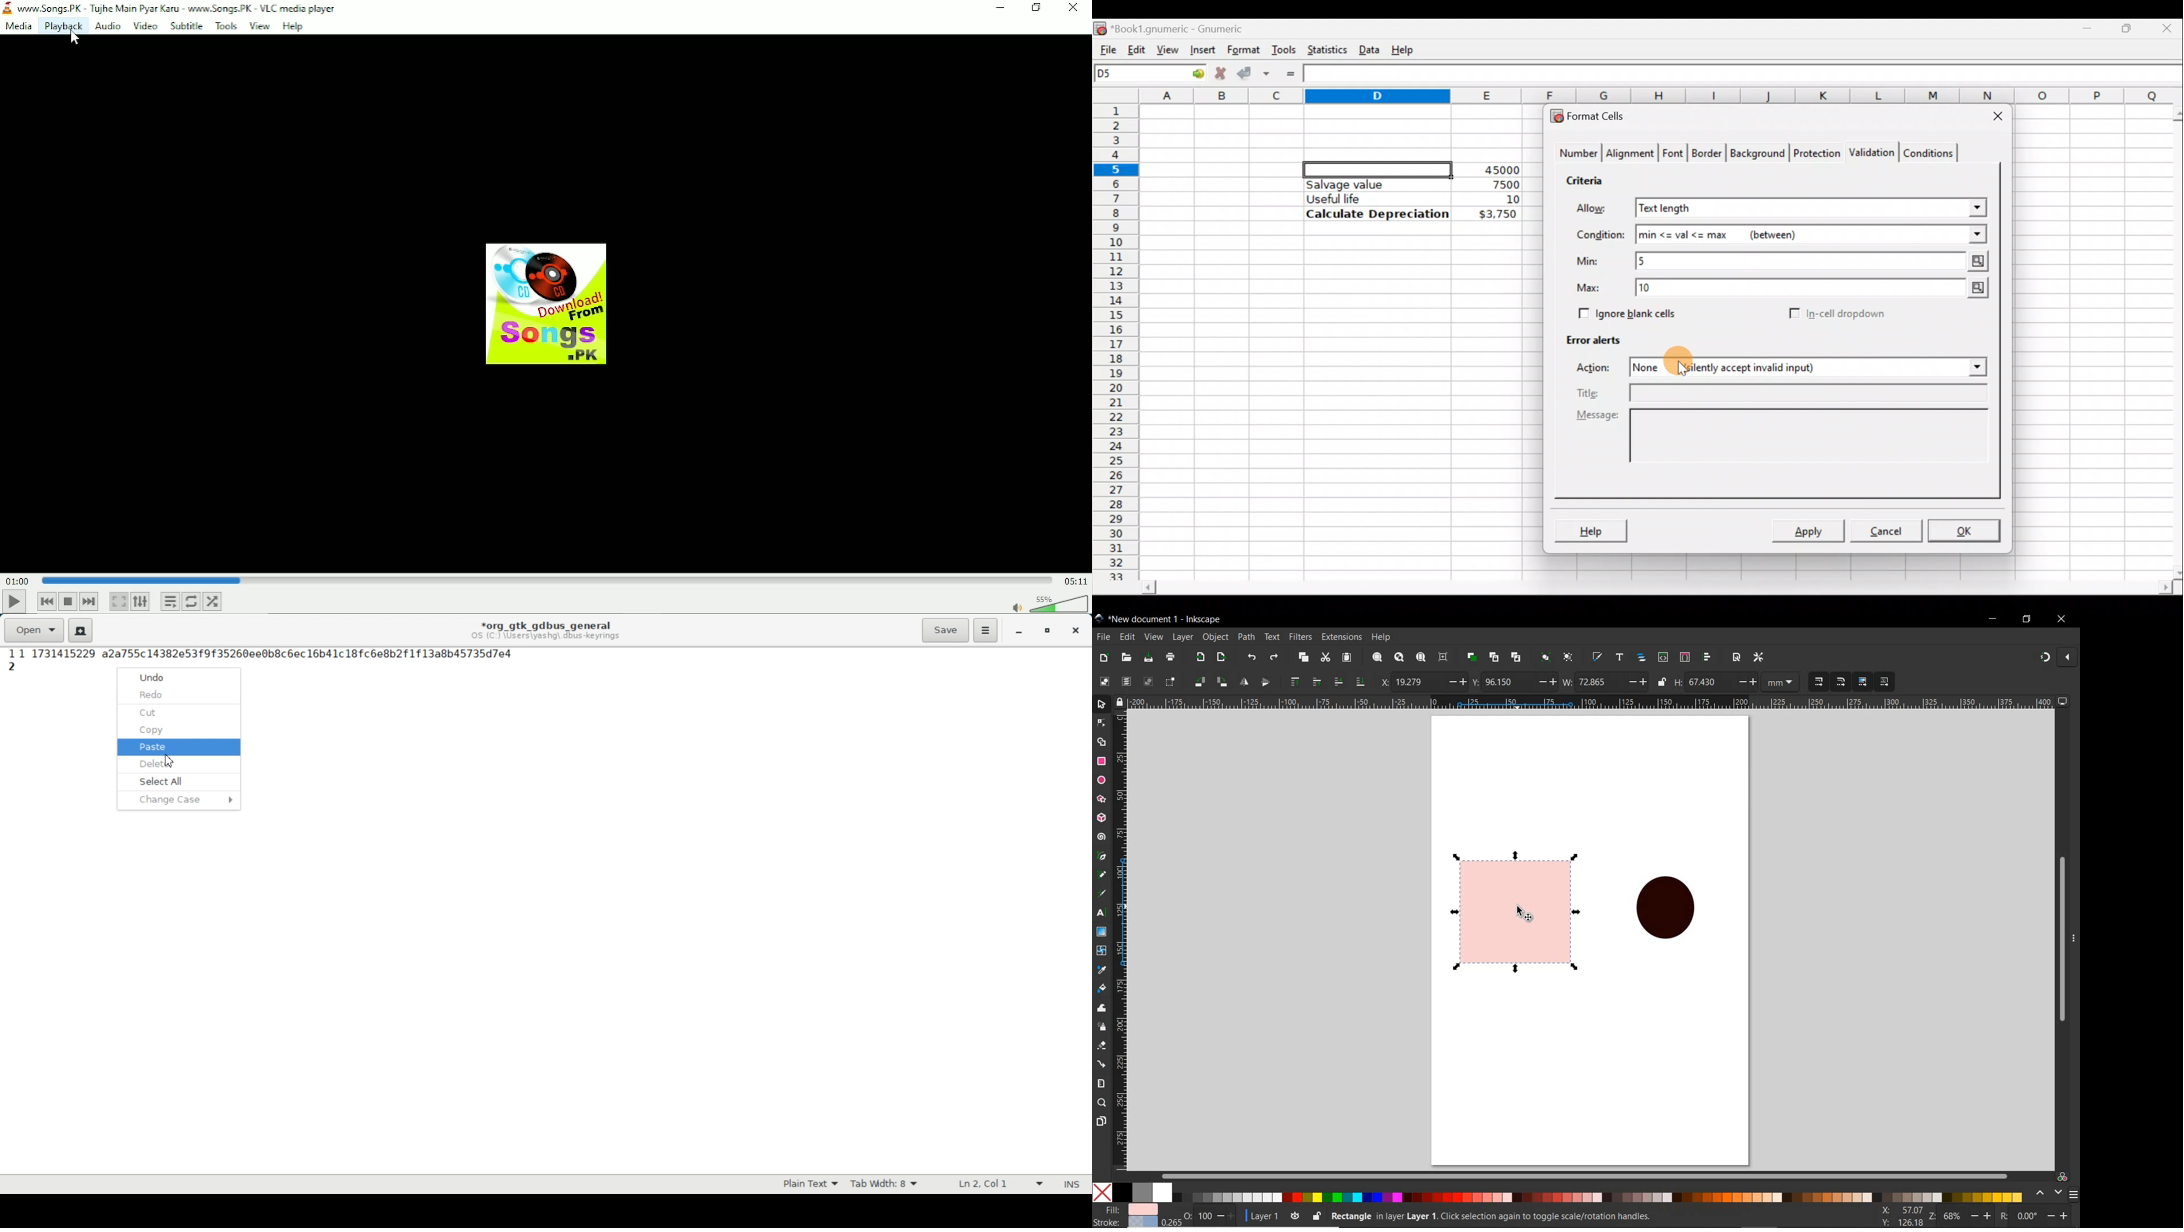 This screenshot has height=1232, width=2184. I want to click on open preferances, so click(1758, 658).